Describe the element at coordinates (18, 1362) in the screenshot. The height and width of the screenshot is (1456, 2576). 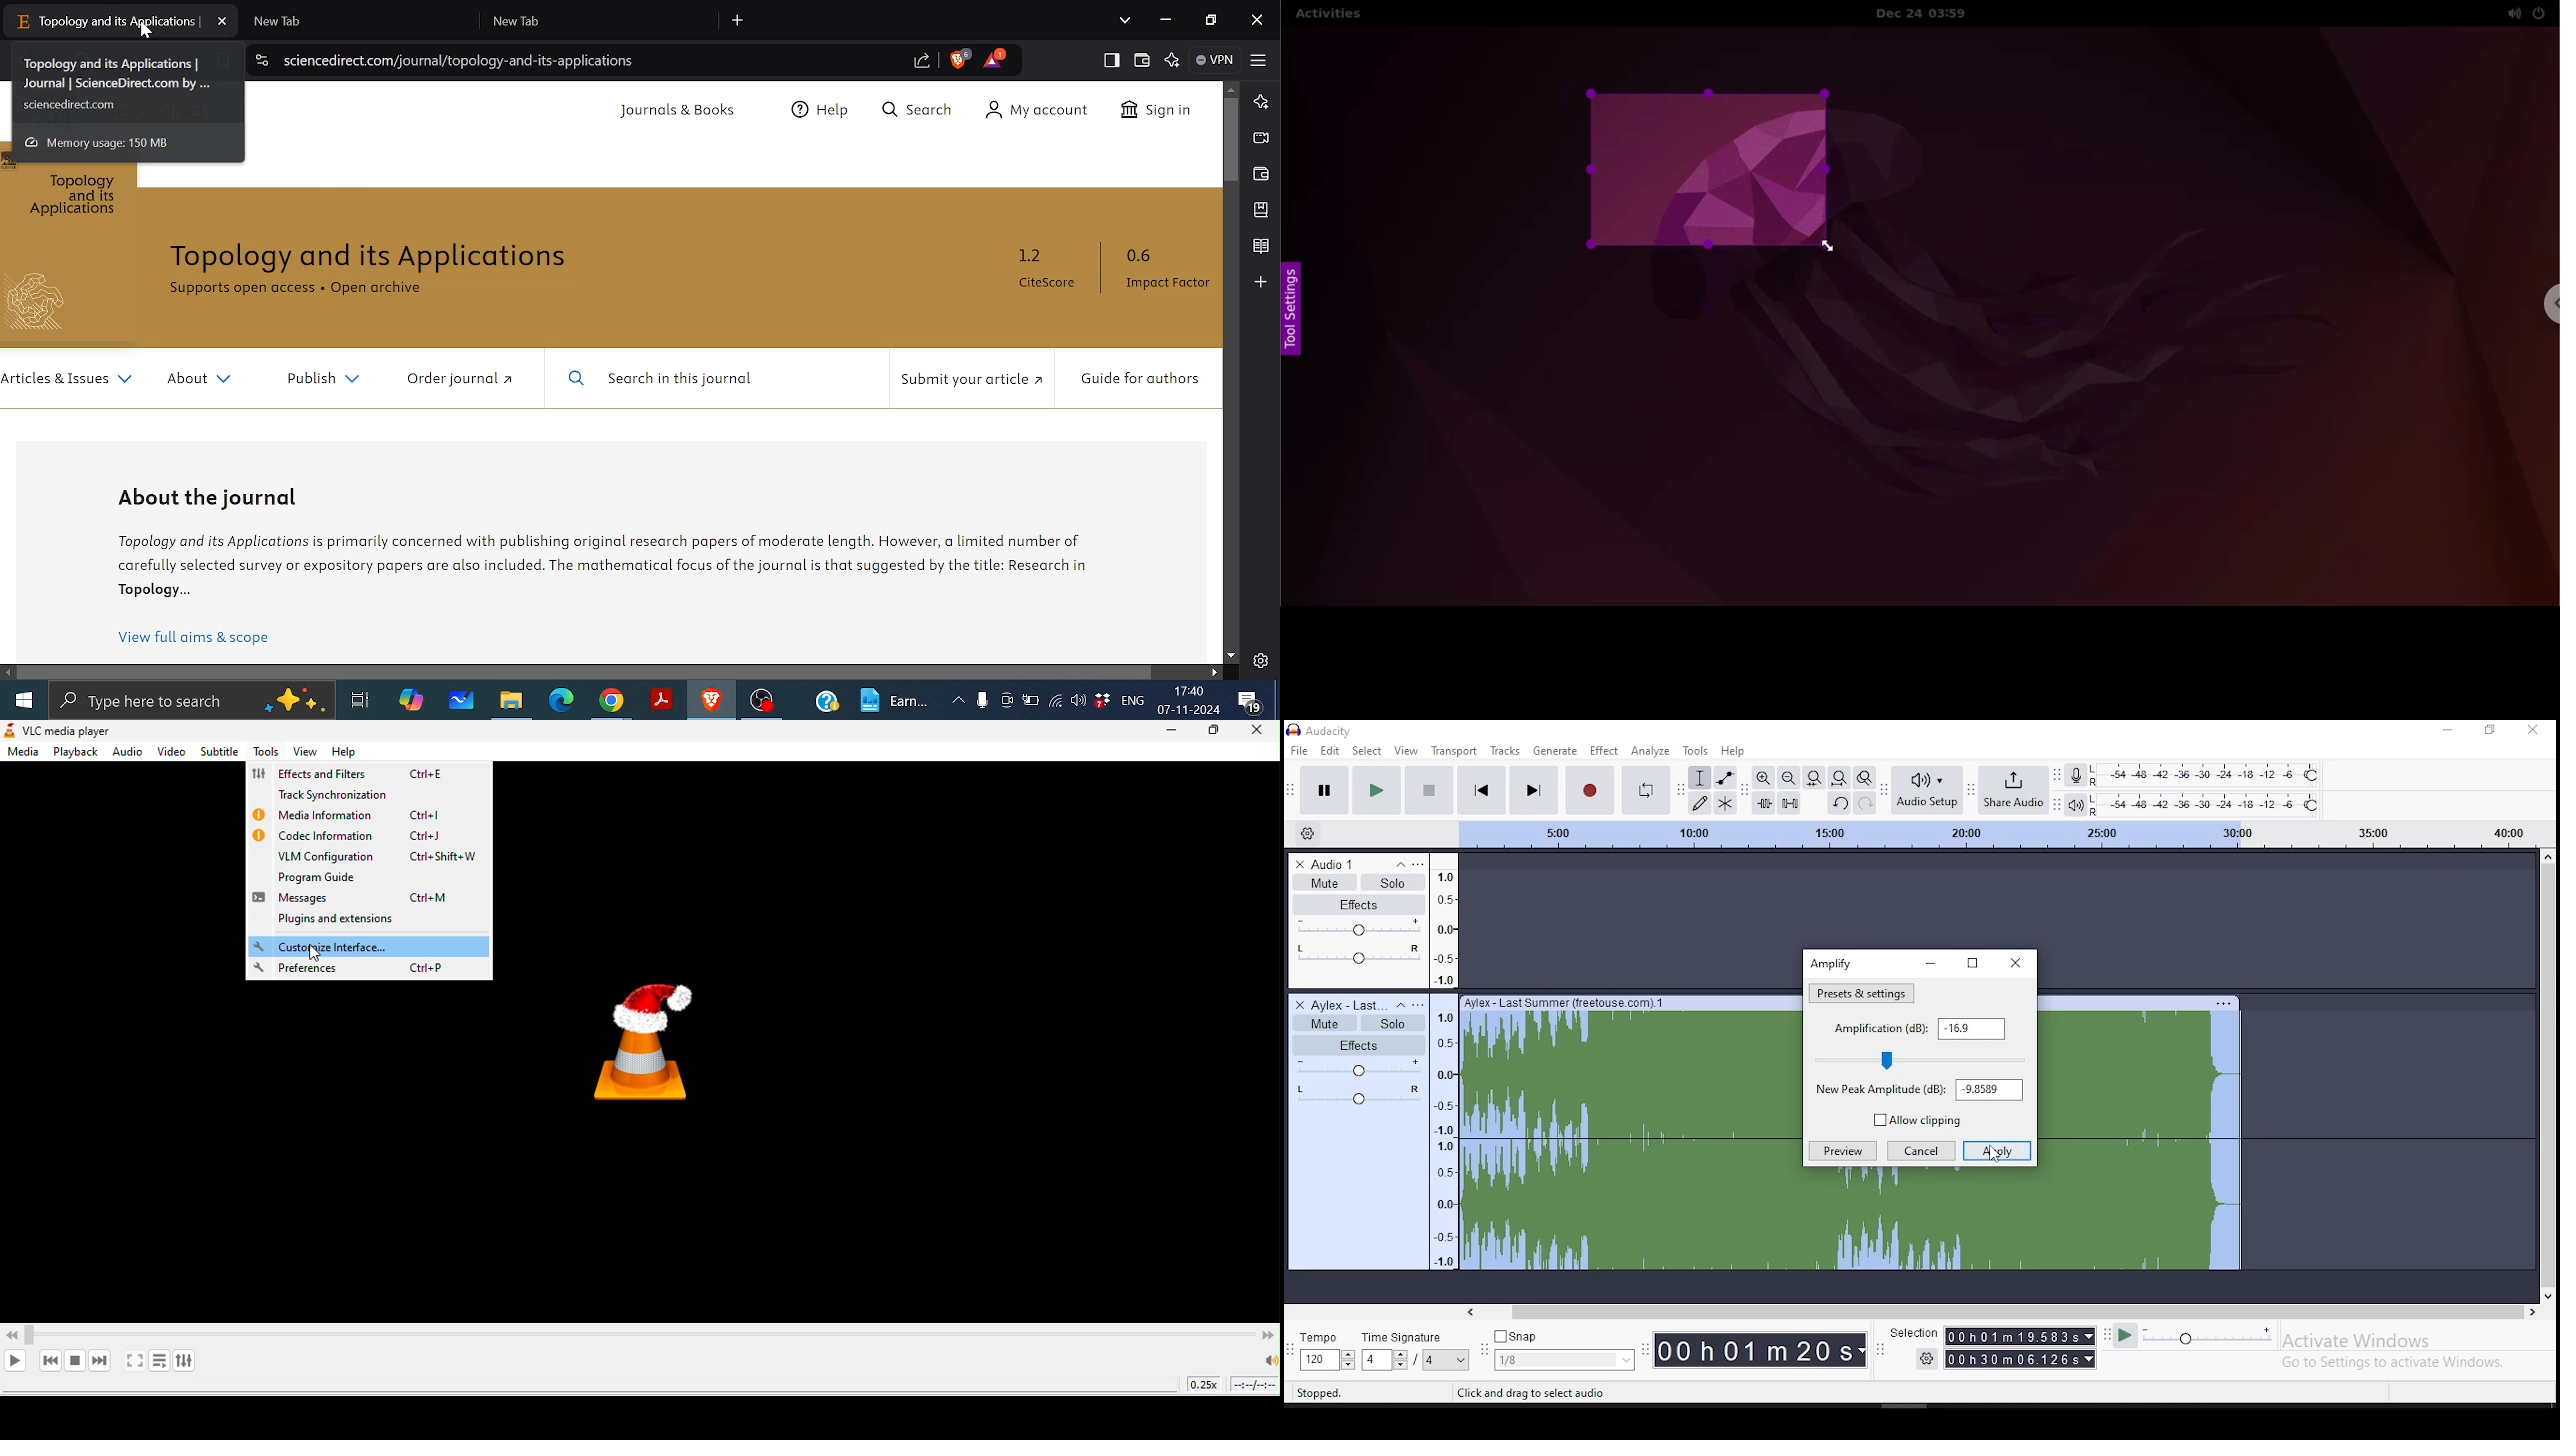
I see `play` at that location.